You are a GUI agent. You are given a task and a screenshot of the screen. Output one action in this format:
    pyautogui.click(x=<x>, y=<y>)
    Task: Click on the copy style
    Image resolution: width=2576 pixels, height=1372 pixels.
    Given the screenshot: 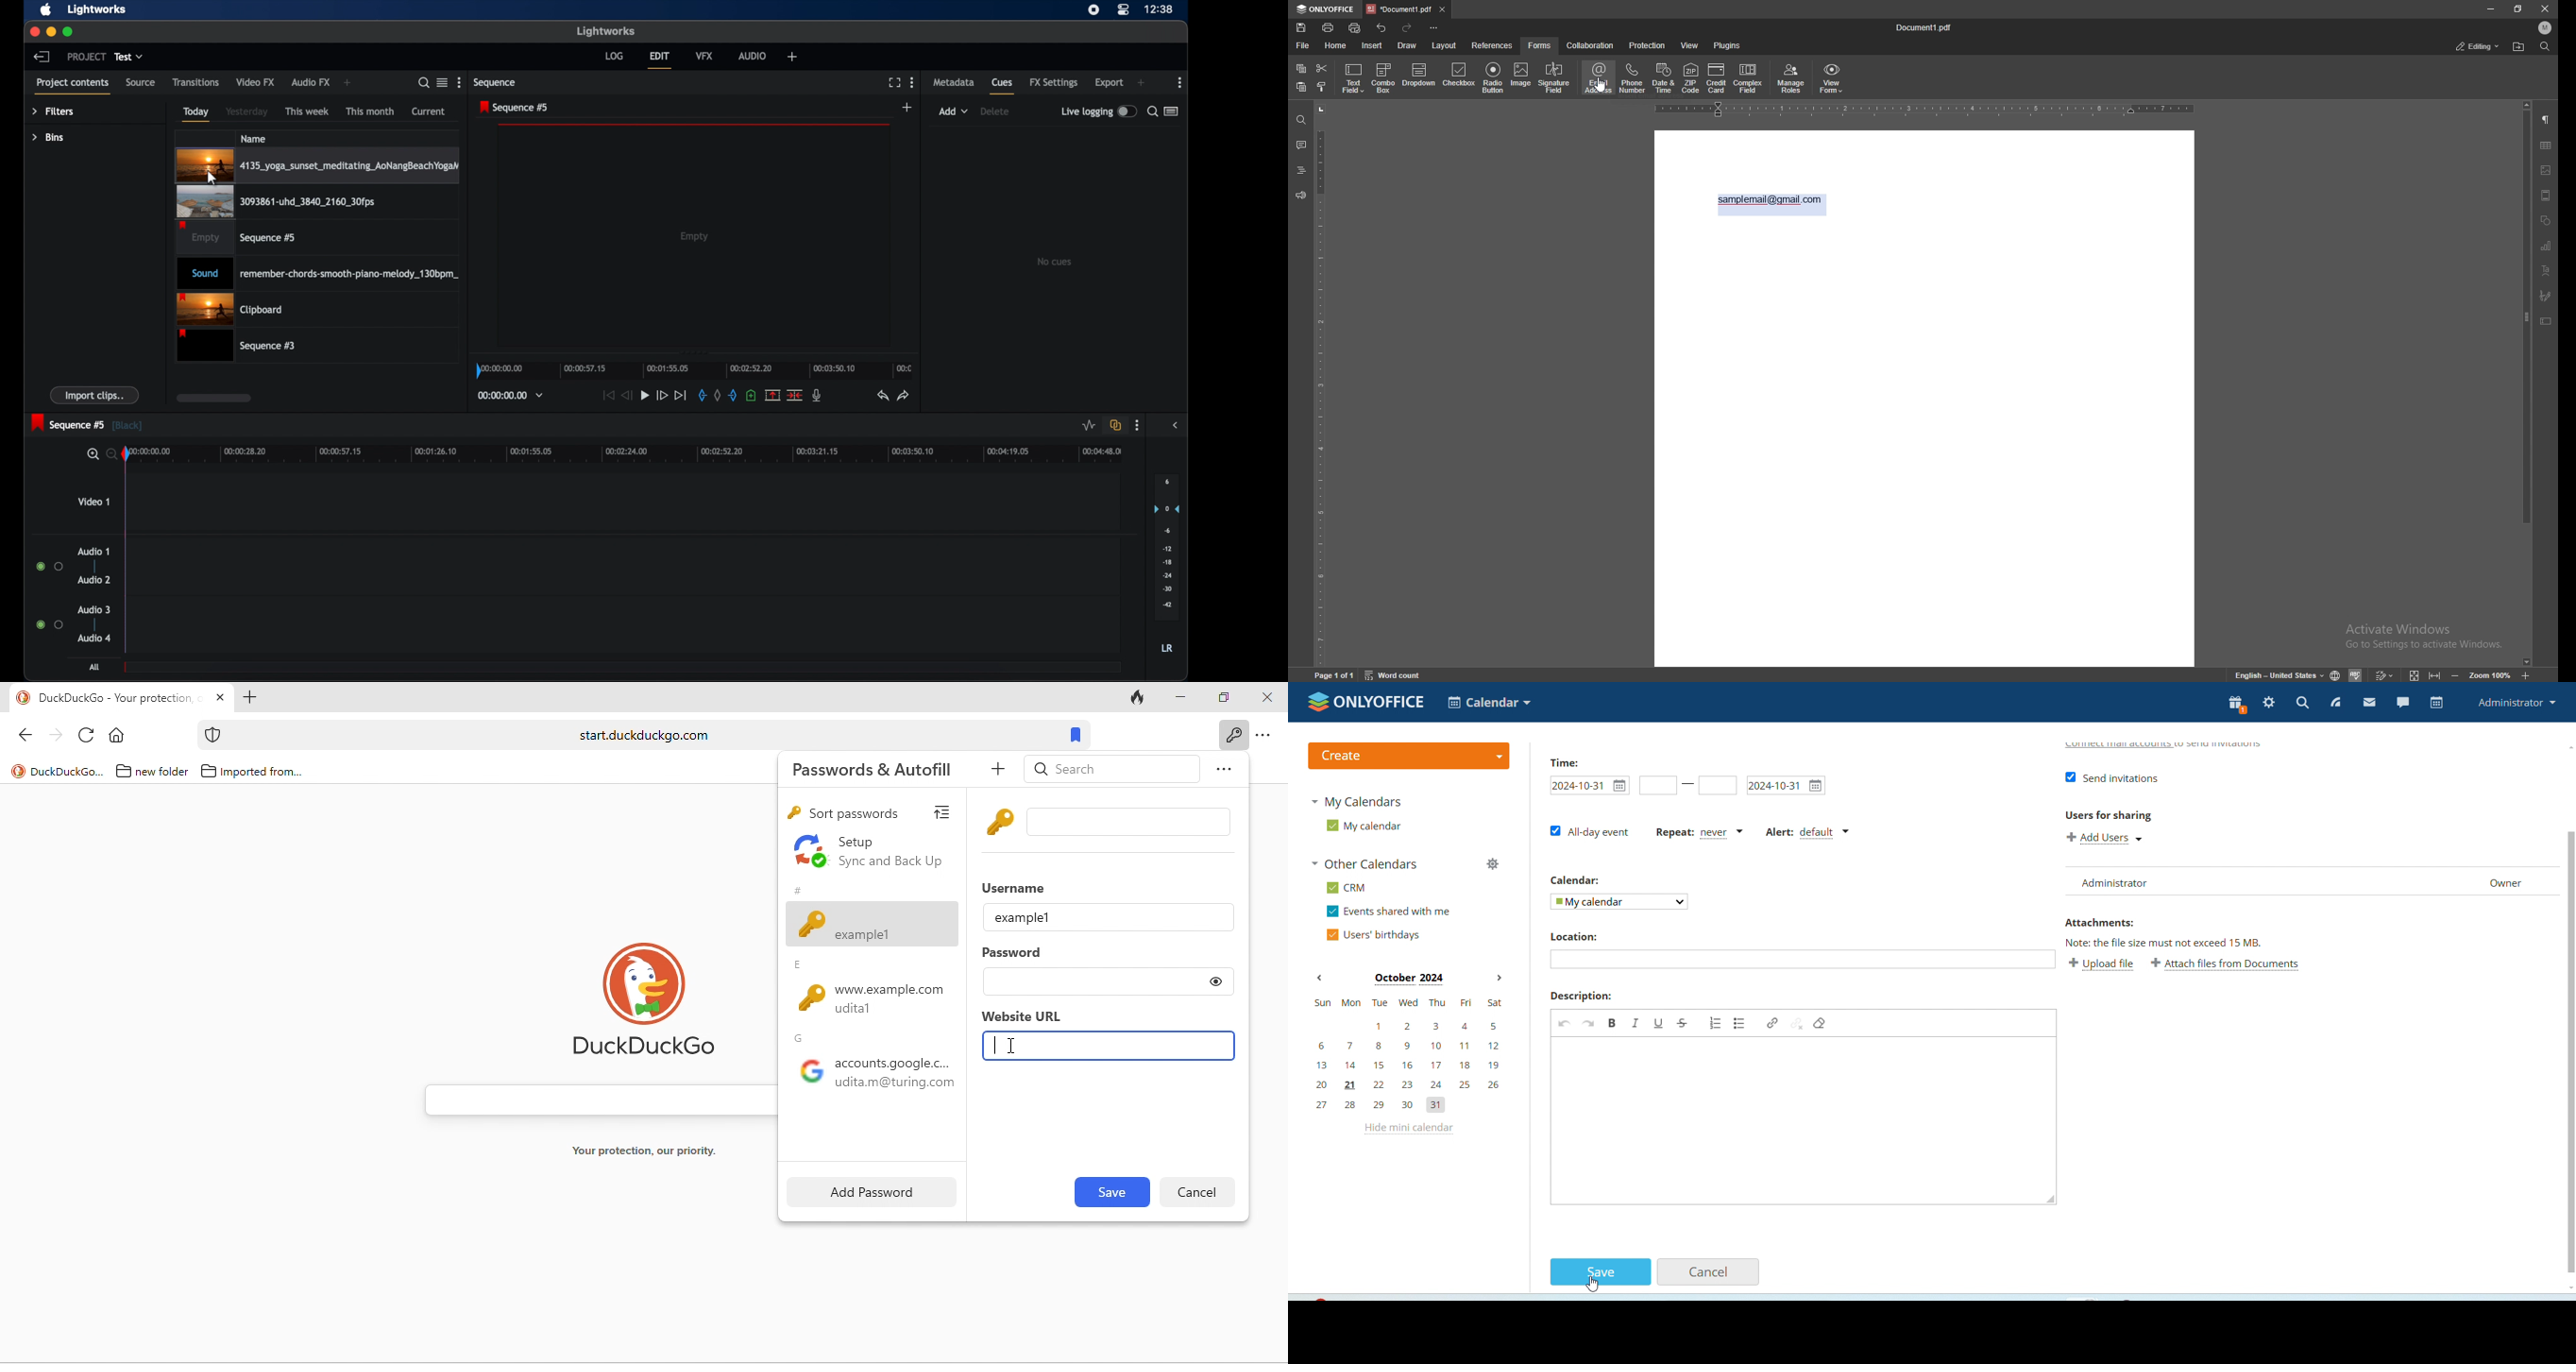 What is the action you would take?
    pyautogui.click(x=1321, y=87)
    